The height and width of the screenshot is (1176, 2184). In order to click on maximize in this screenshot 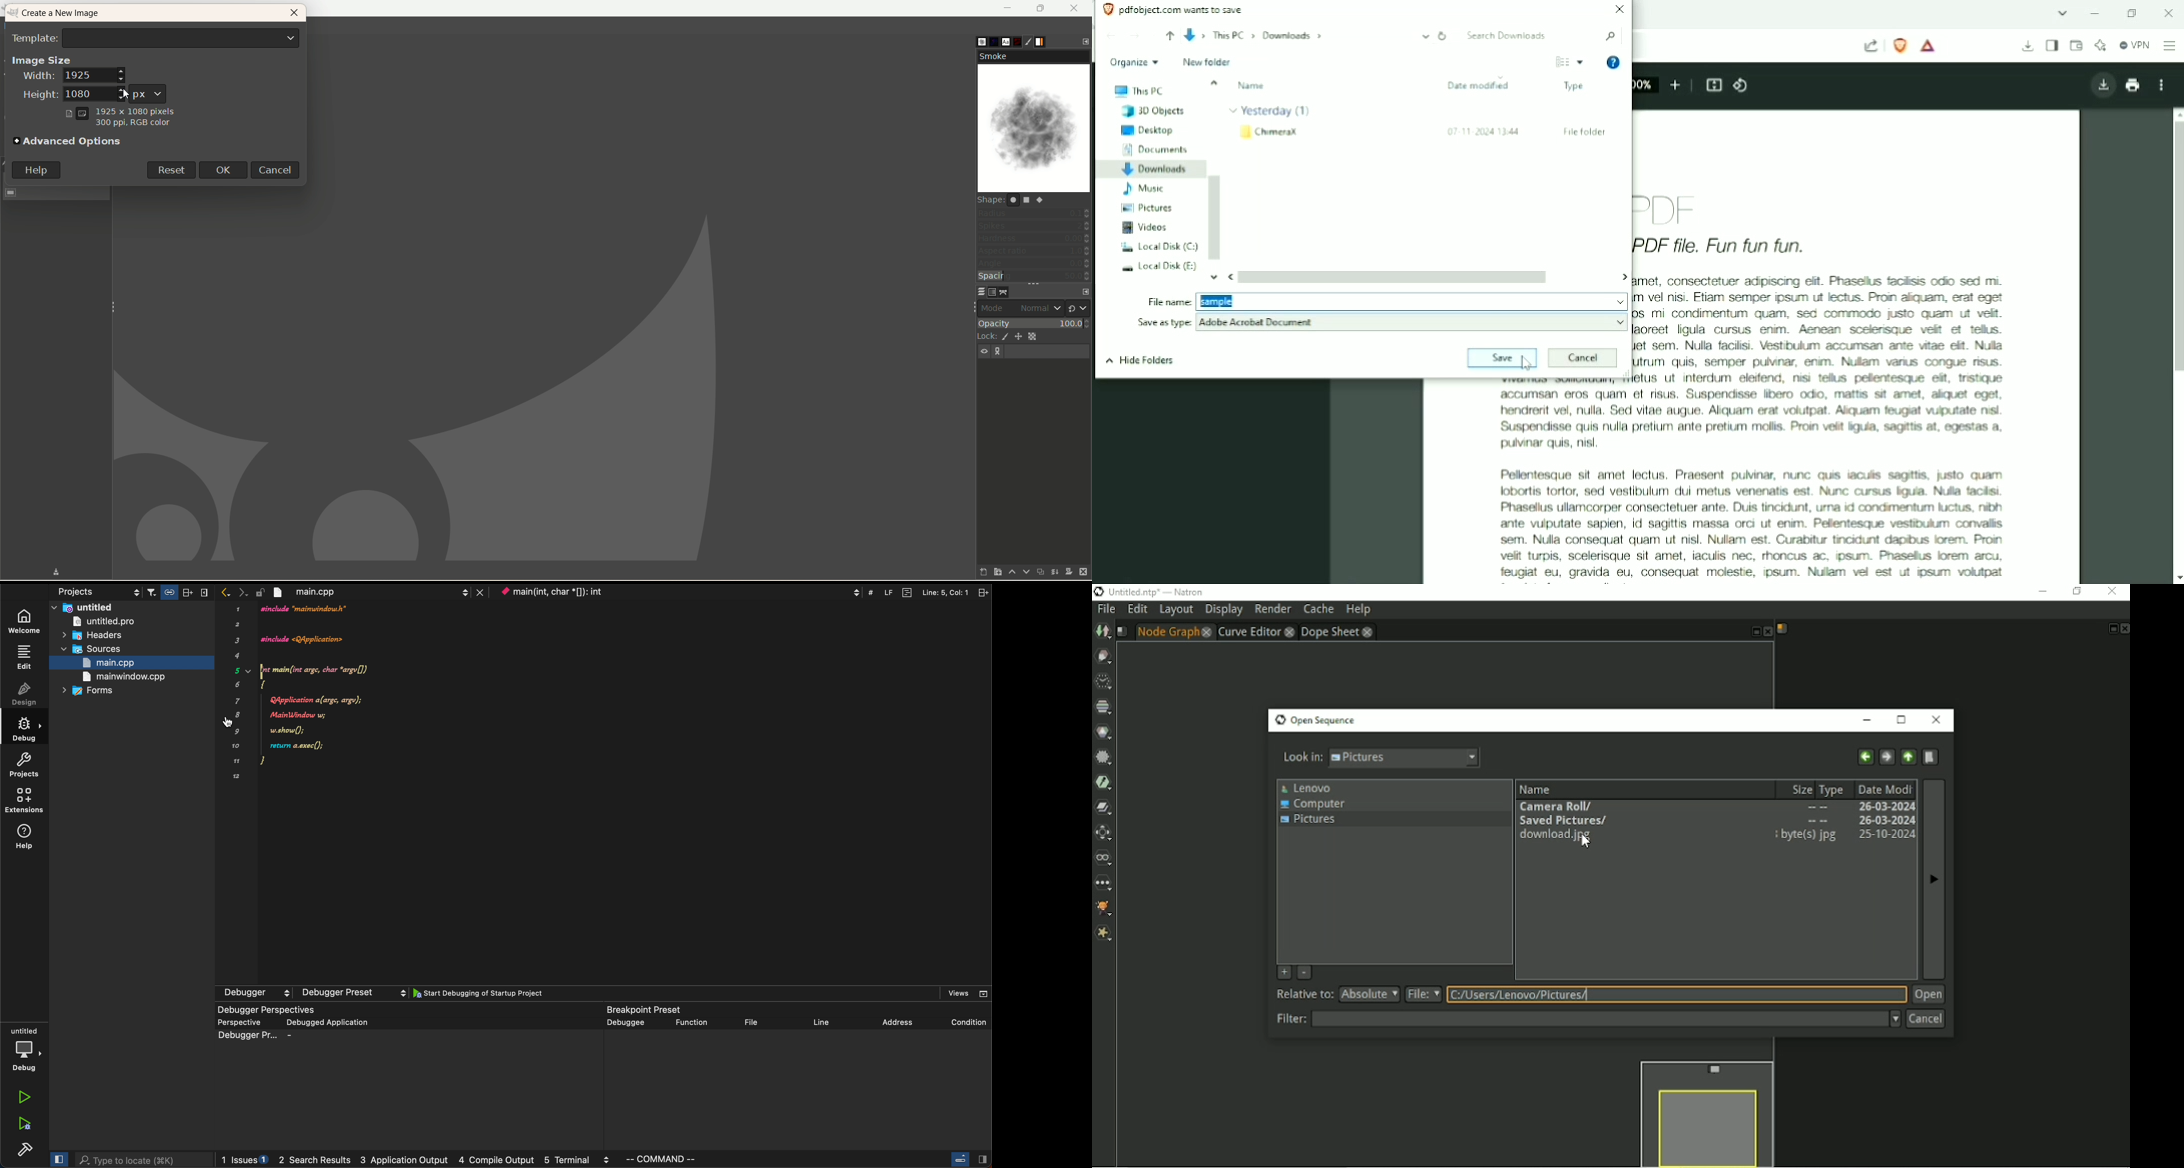, I will do `click(1041, 9)`.